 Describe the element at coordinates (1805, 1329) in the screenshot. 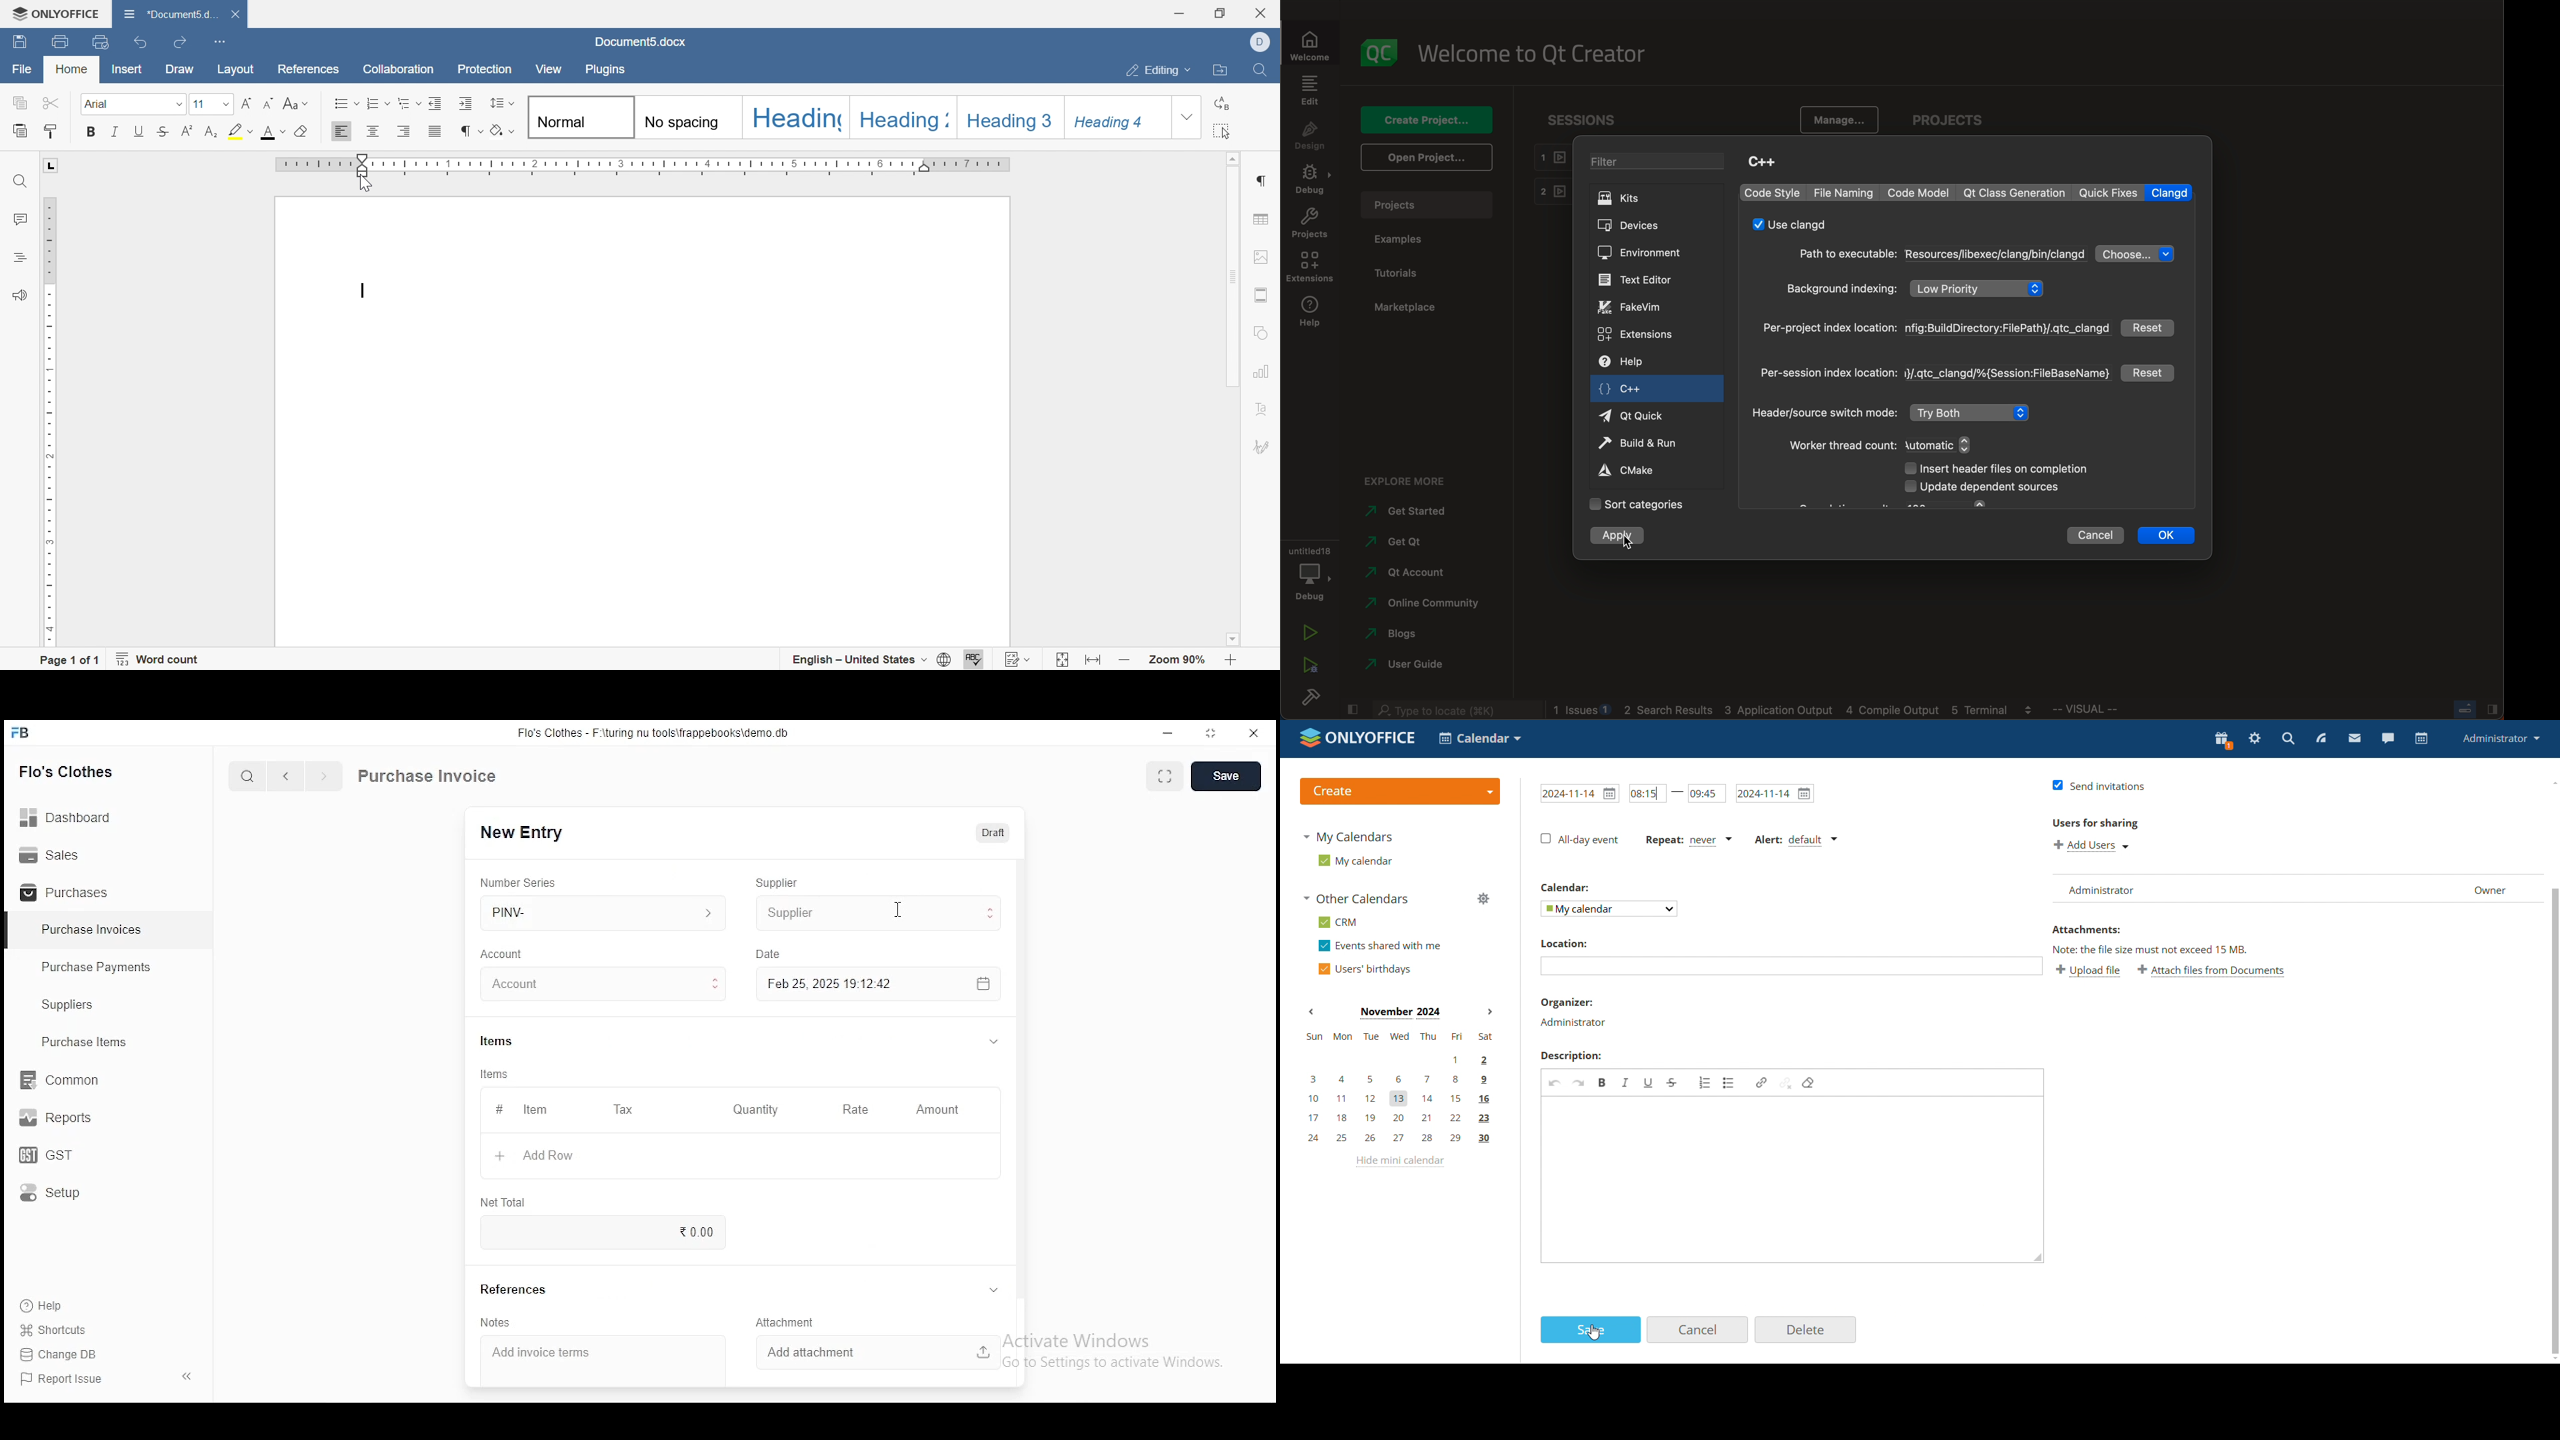

I see `delete` at that location.